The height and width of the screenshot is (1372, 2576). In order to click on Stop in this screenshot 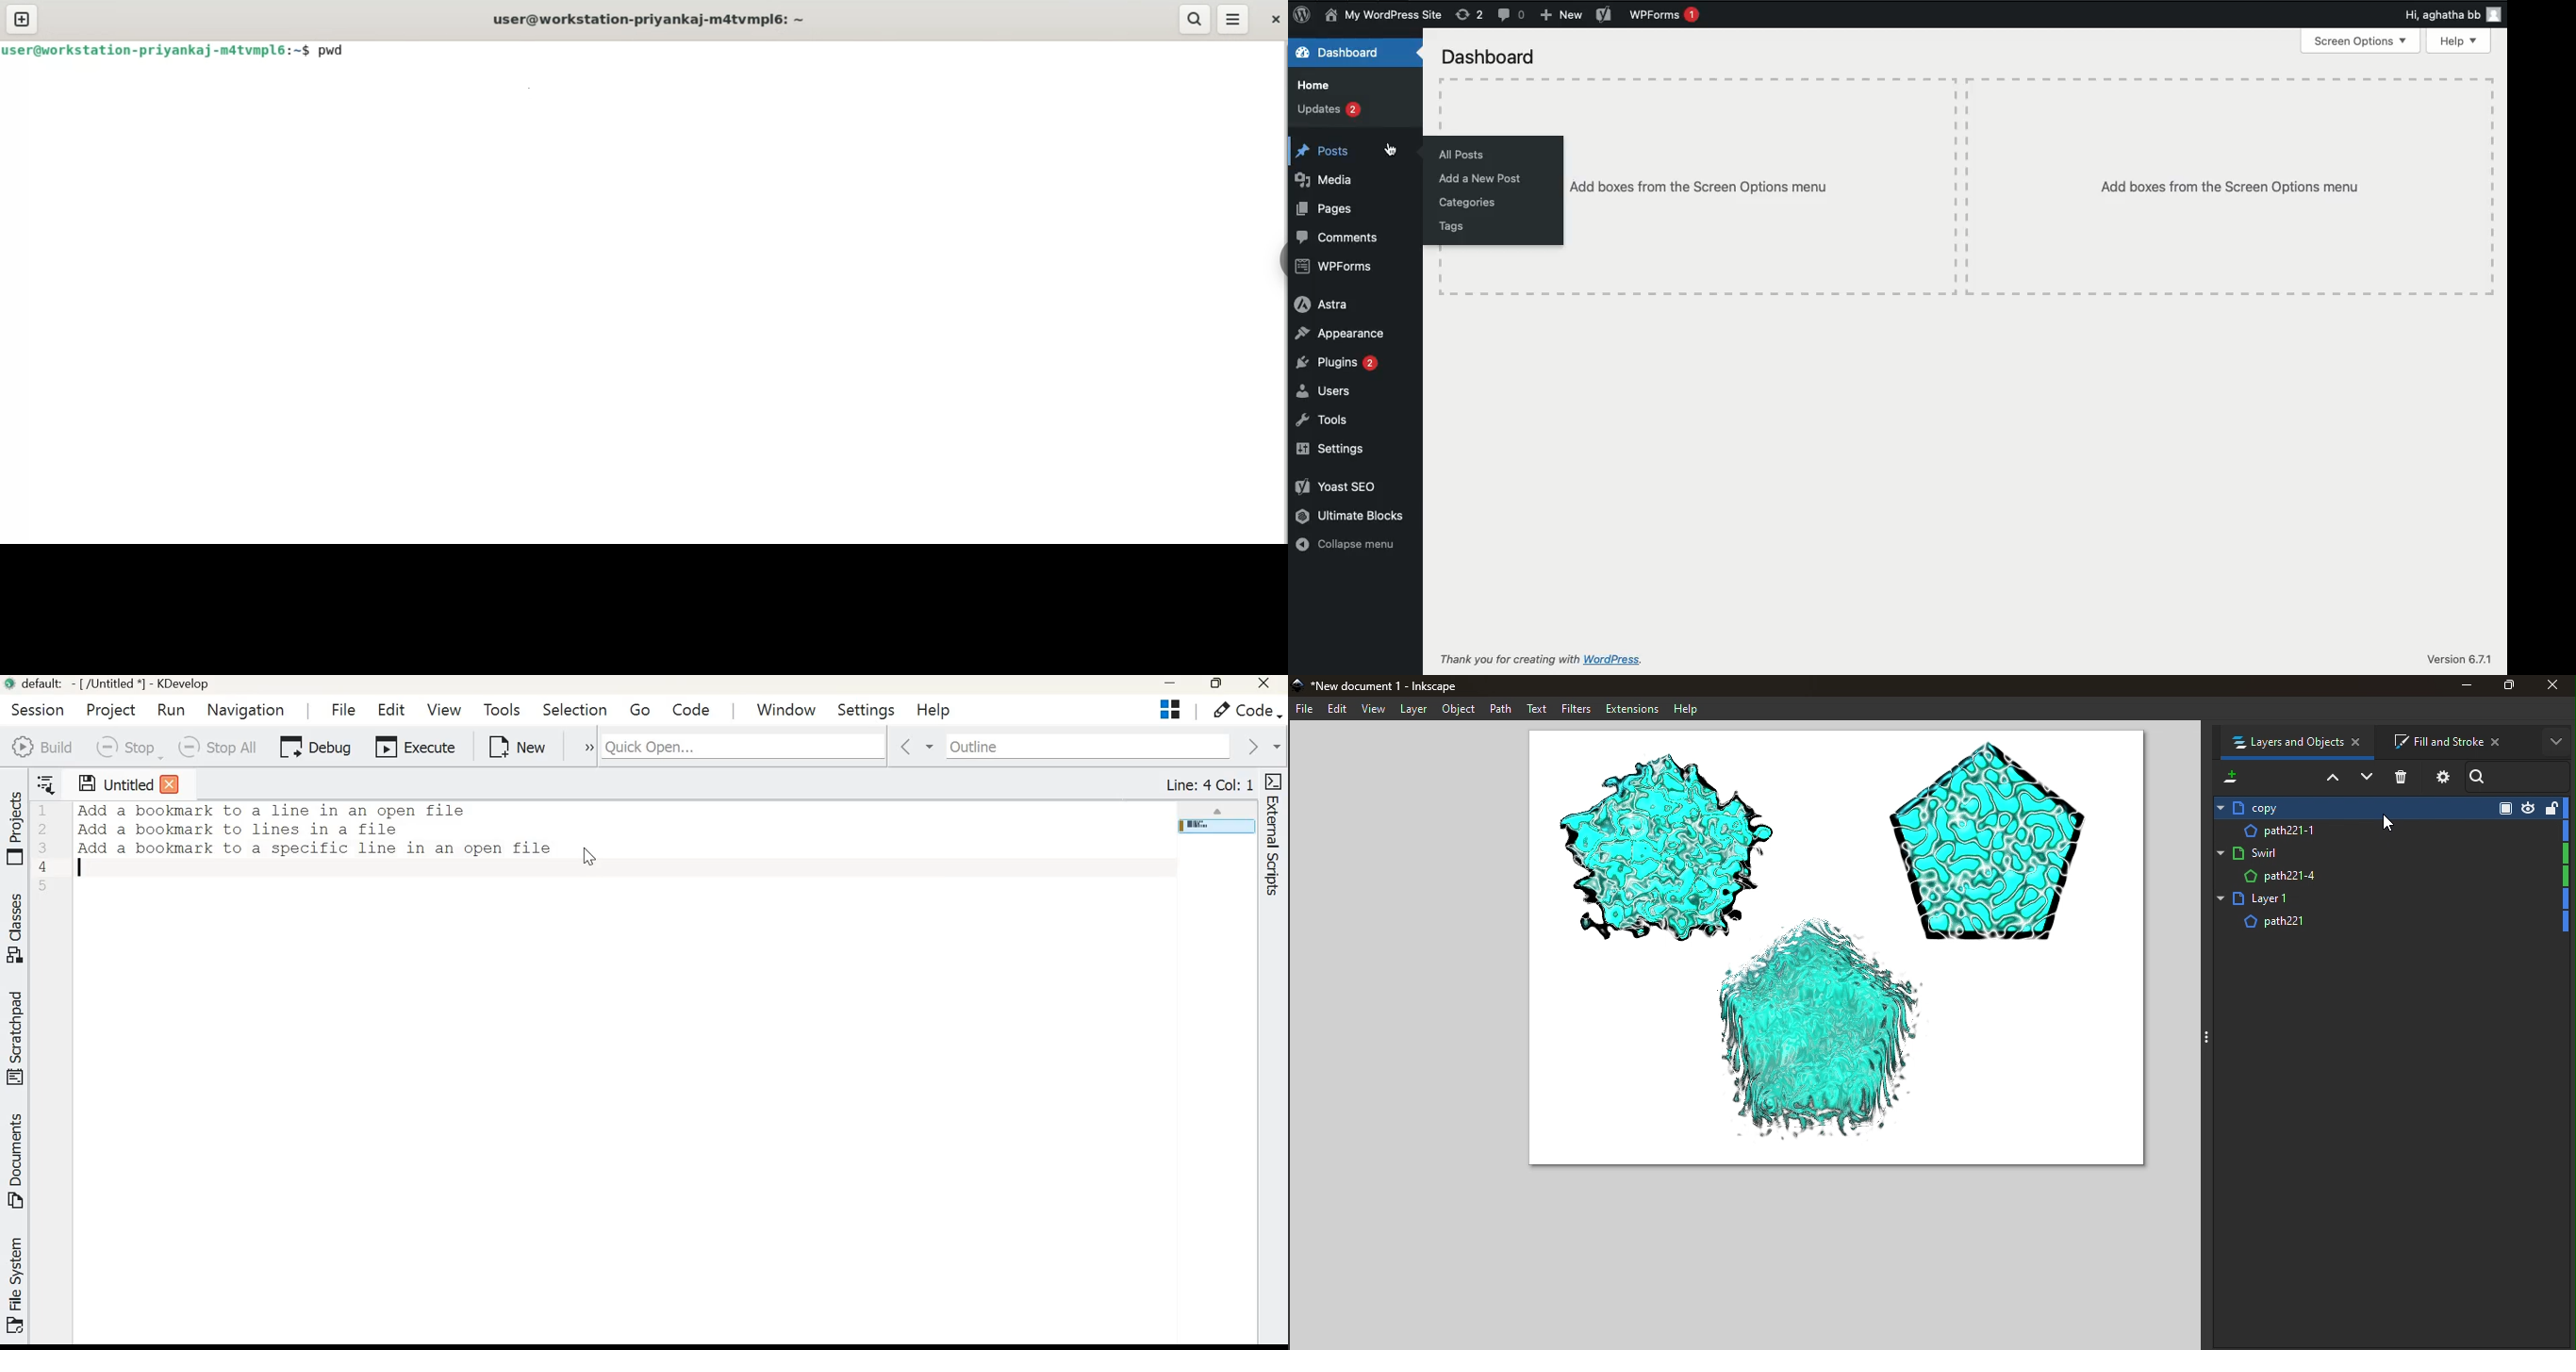, I will do `click(127, 747)`.